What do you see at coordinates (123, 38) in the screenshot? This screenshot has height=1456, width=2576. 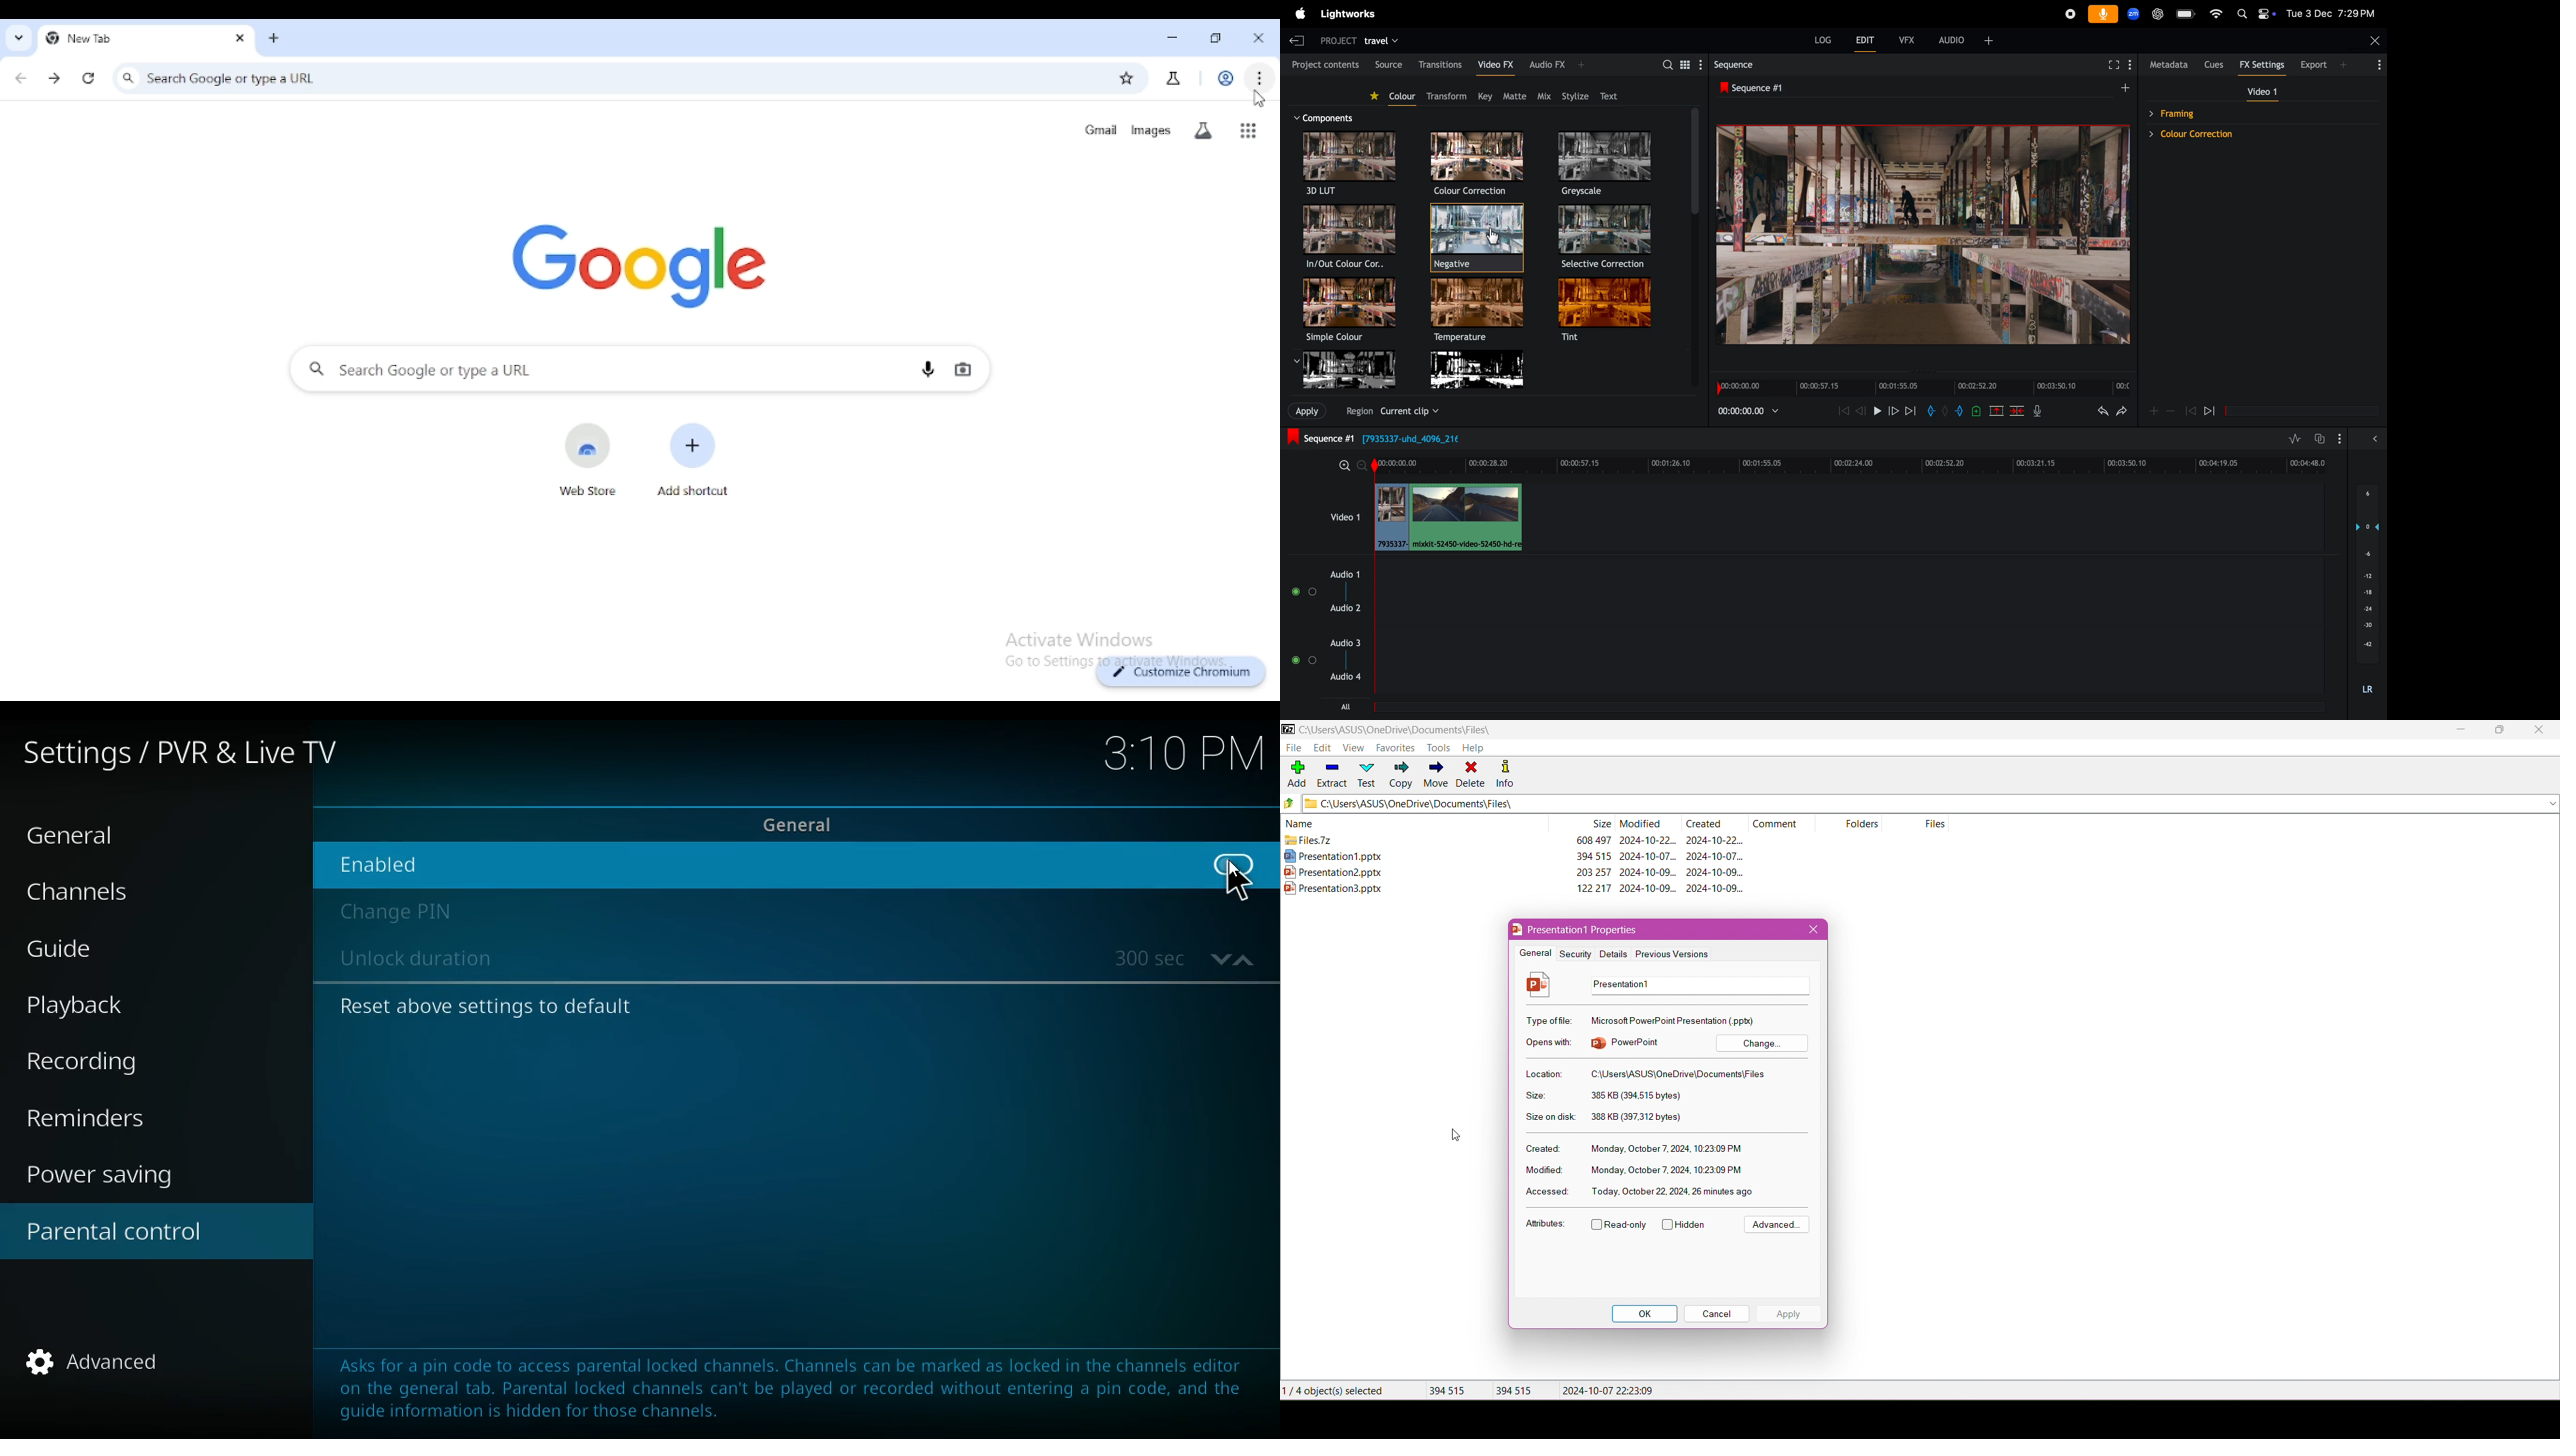 I see `new tab` at bounding box center [123, 38].